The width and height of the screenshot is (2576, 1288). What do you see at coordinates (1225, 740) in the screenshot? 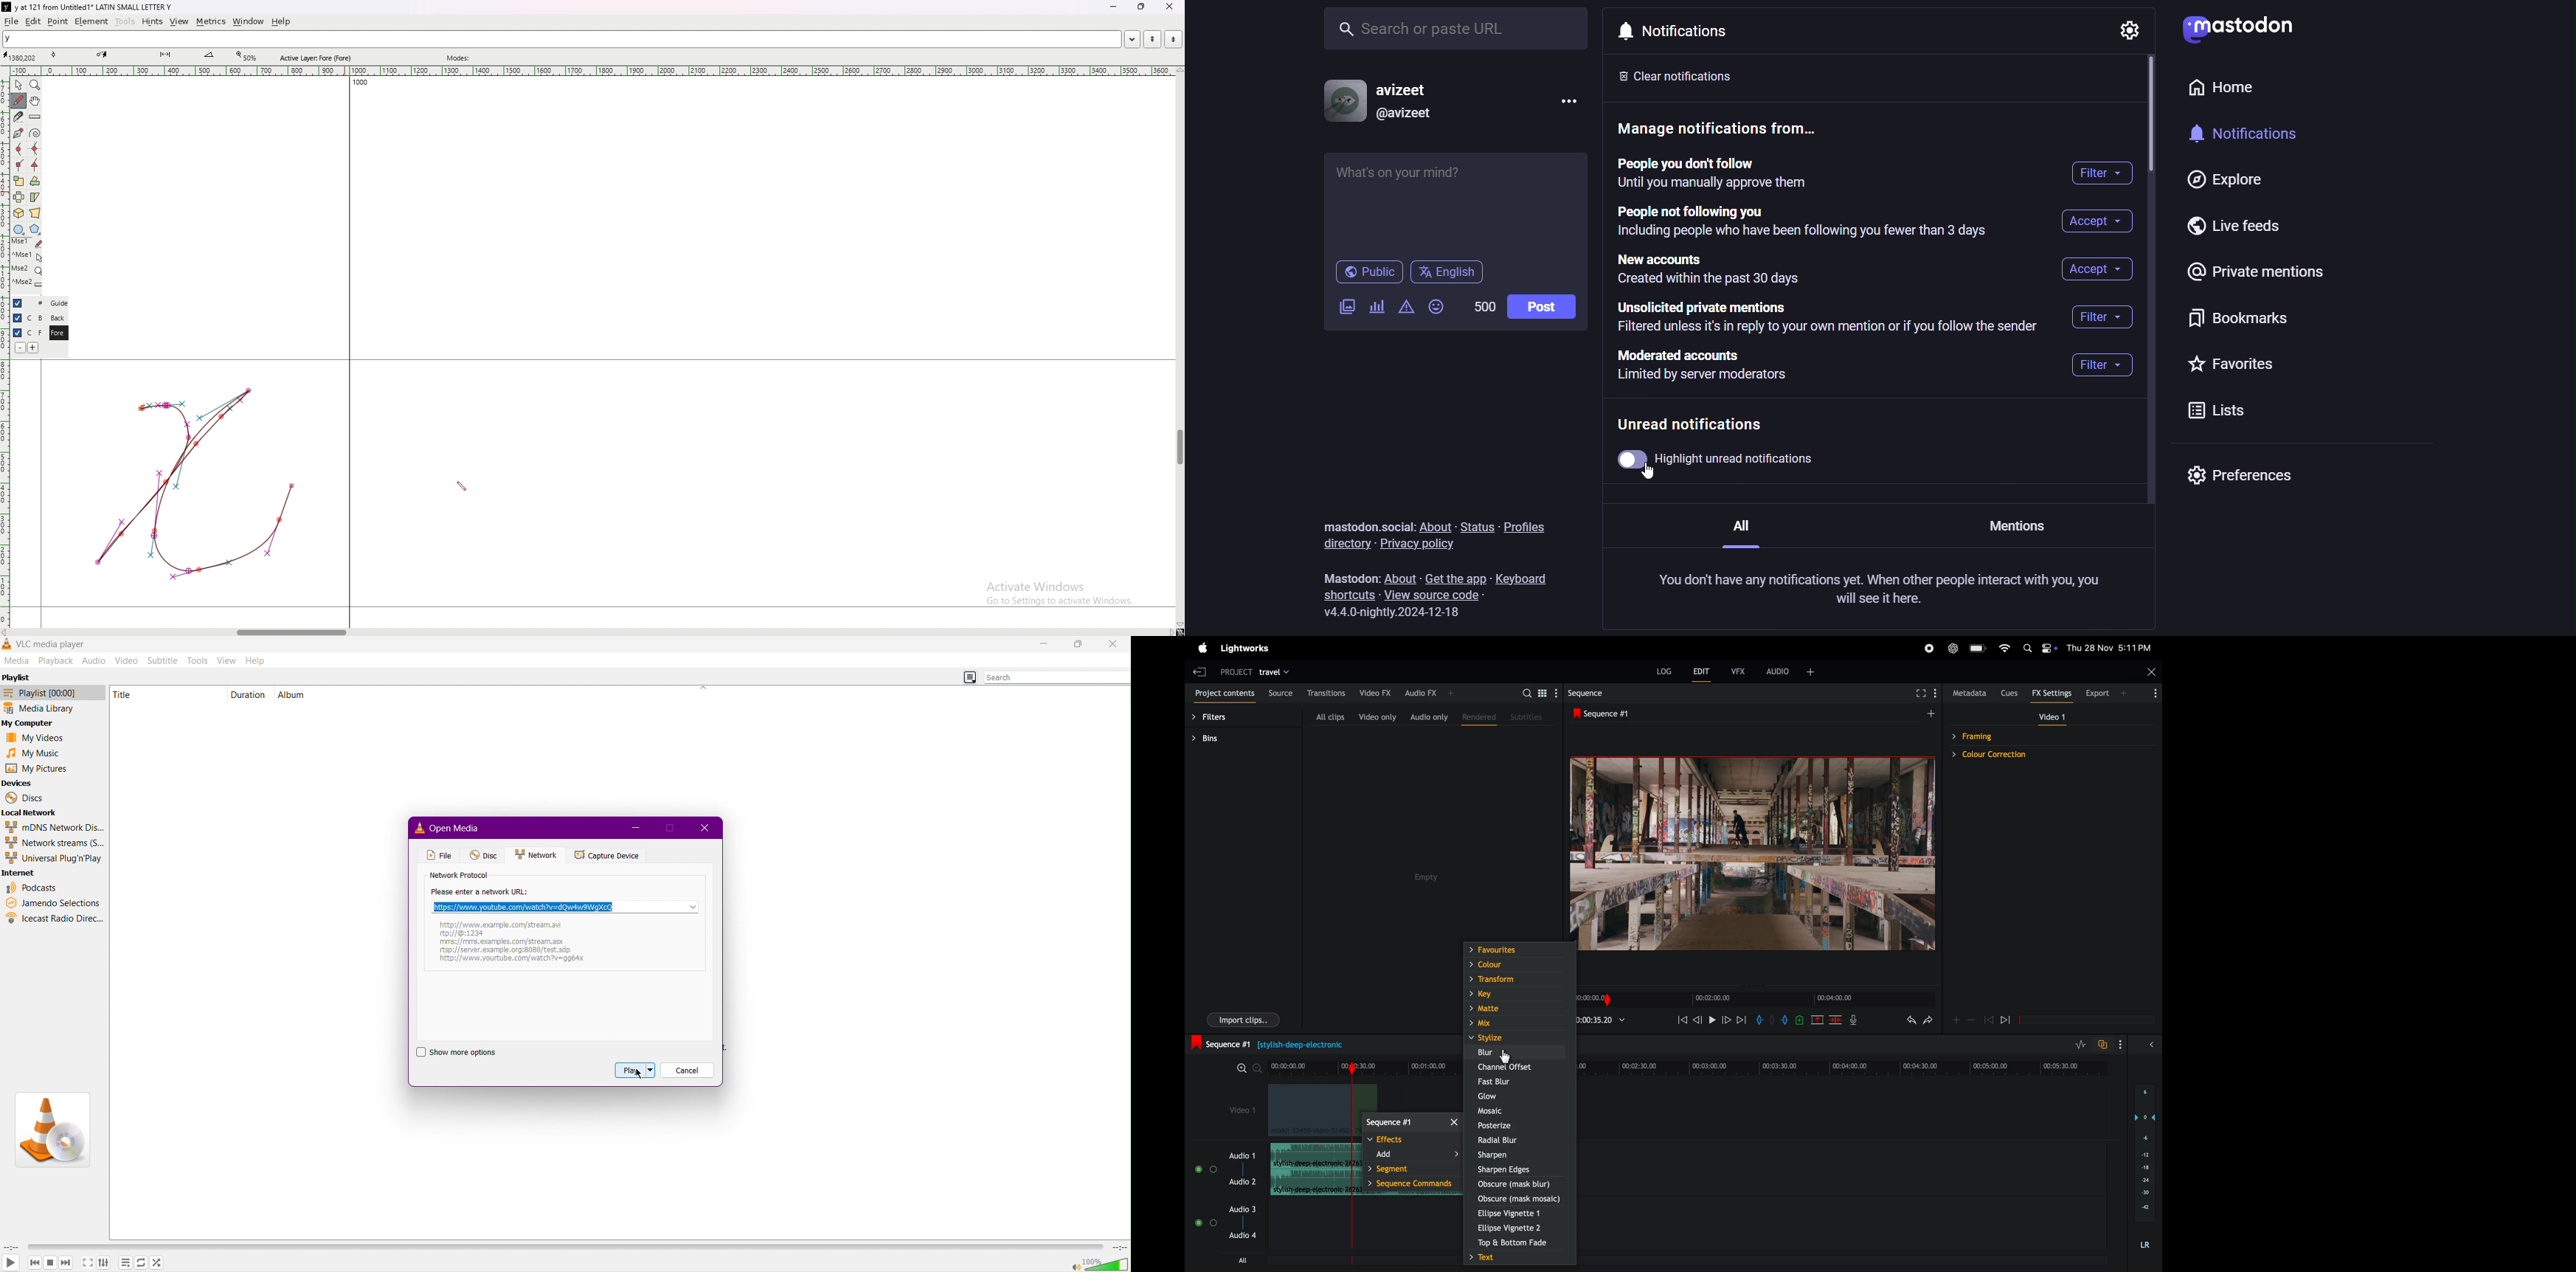
I see `bins` at bounding box center [1225, 740].